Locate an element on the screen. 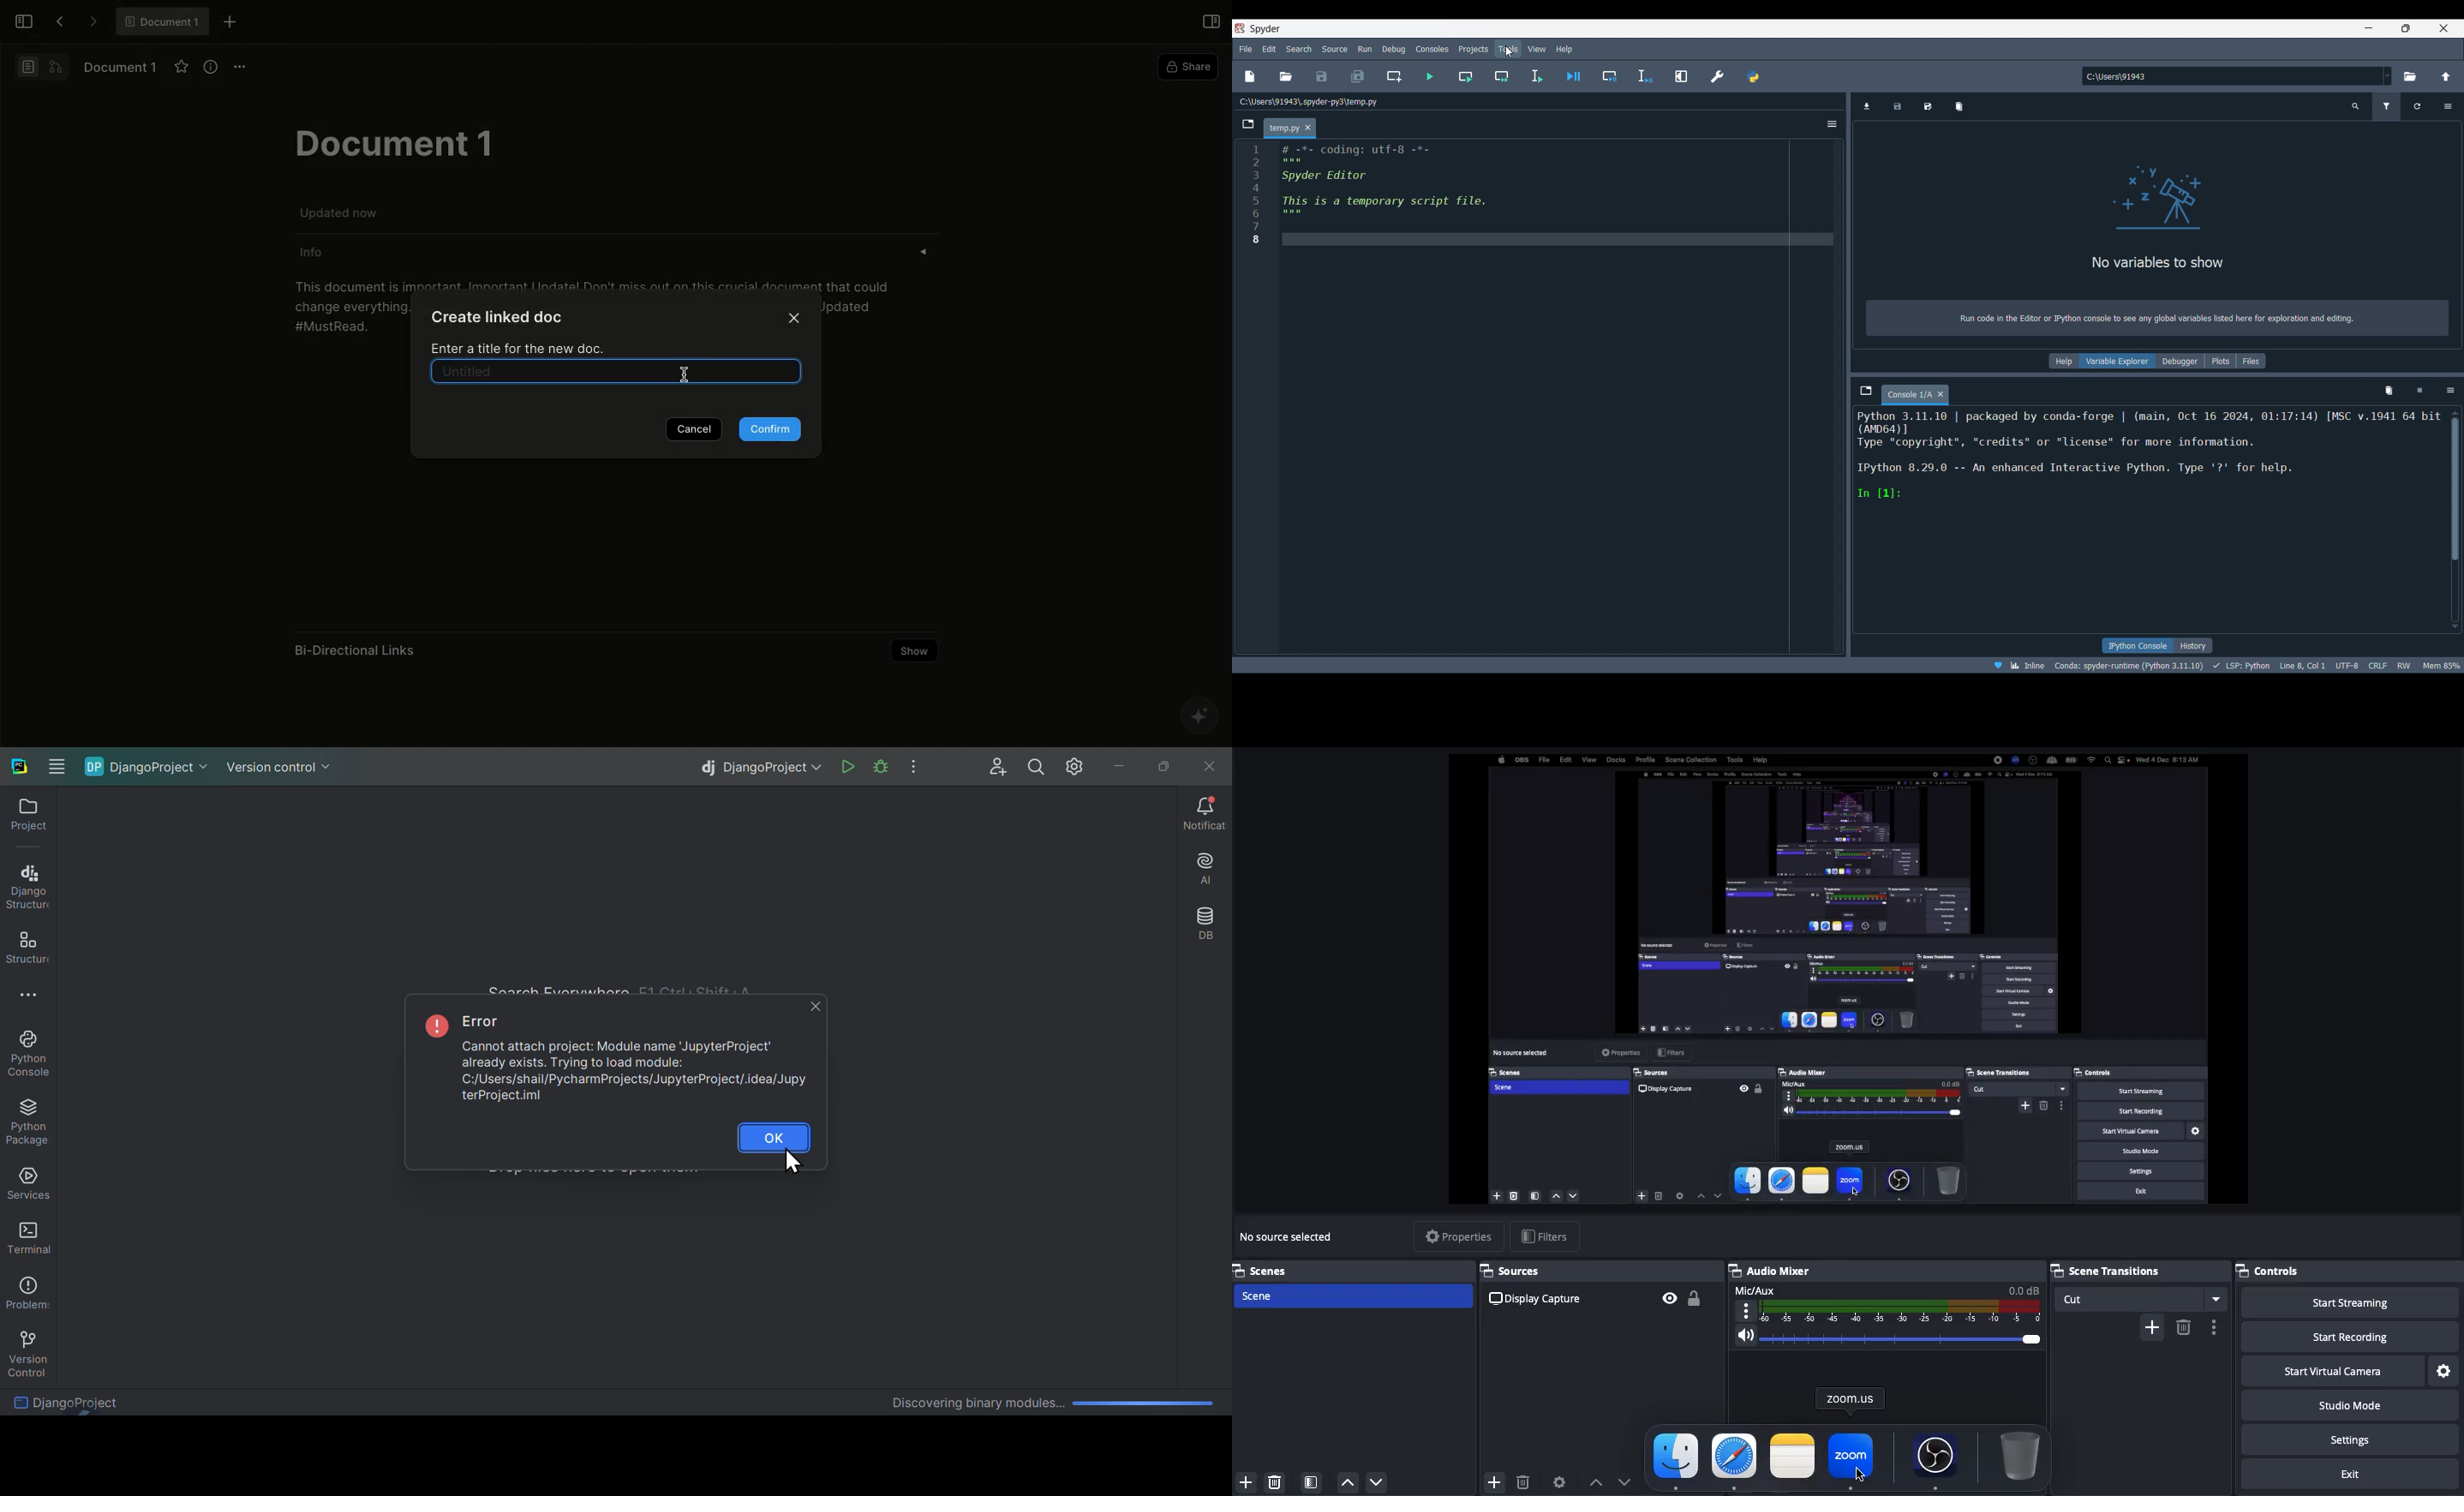 Image resolution: width=2464 pixels, height=1512 pixels. Consoles menu is located at coordinates (1432, 49).